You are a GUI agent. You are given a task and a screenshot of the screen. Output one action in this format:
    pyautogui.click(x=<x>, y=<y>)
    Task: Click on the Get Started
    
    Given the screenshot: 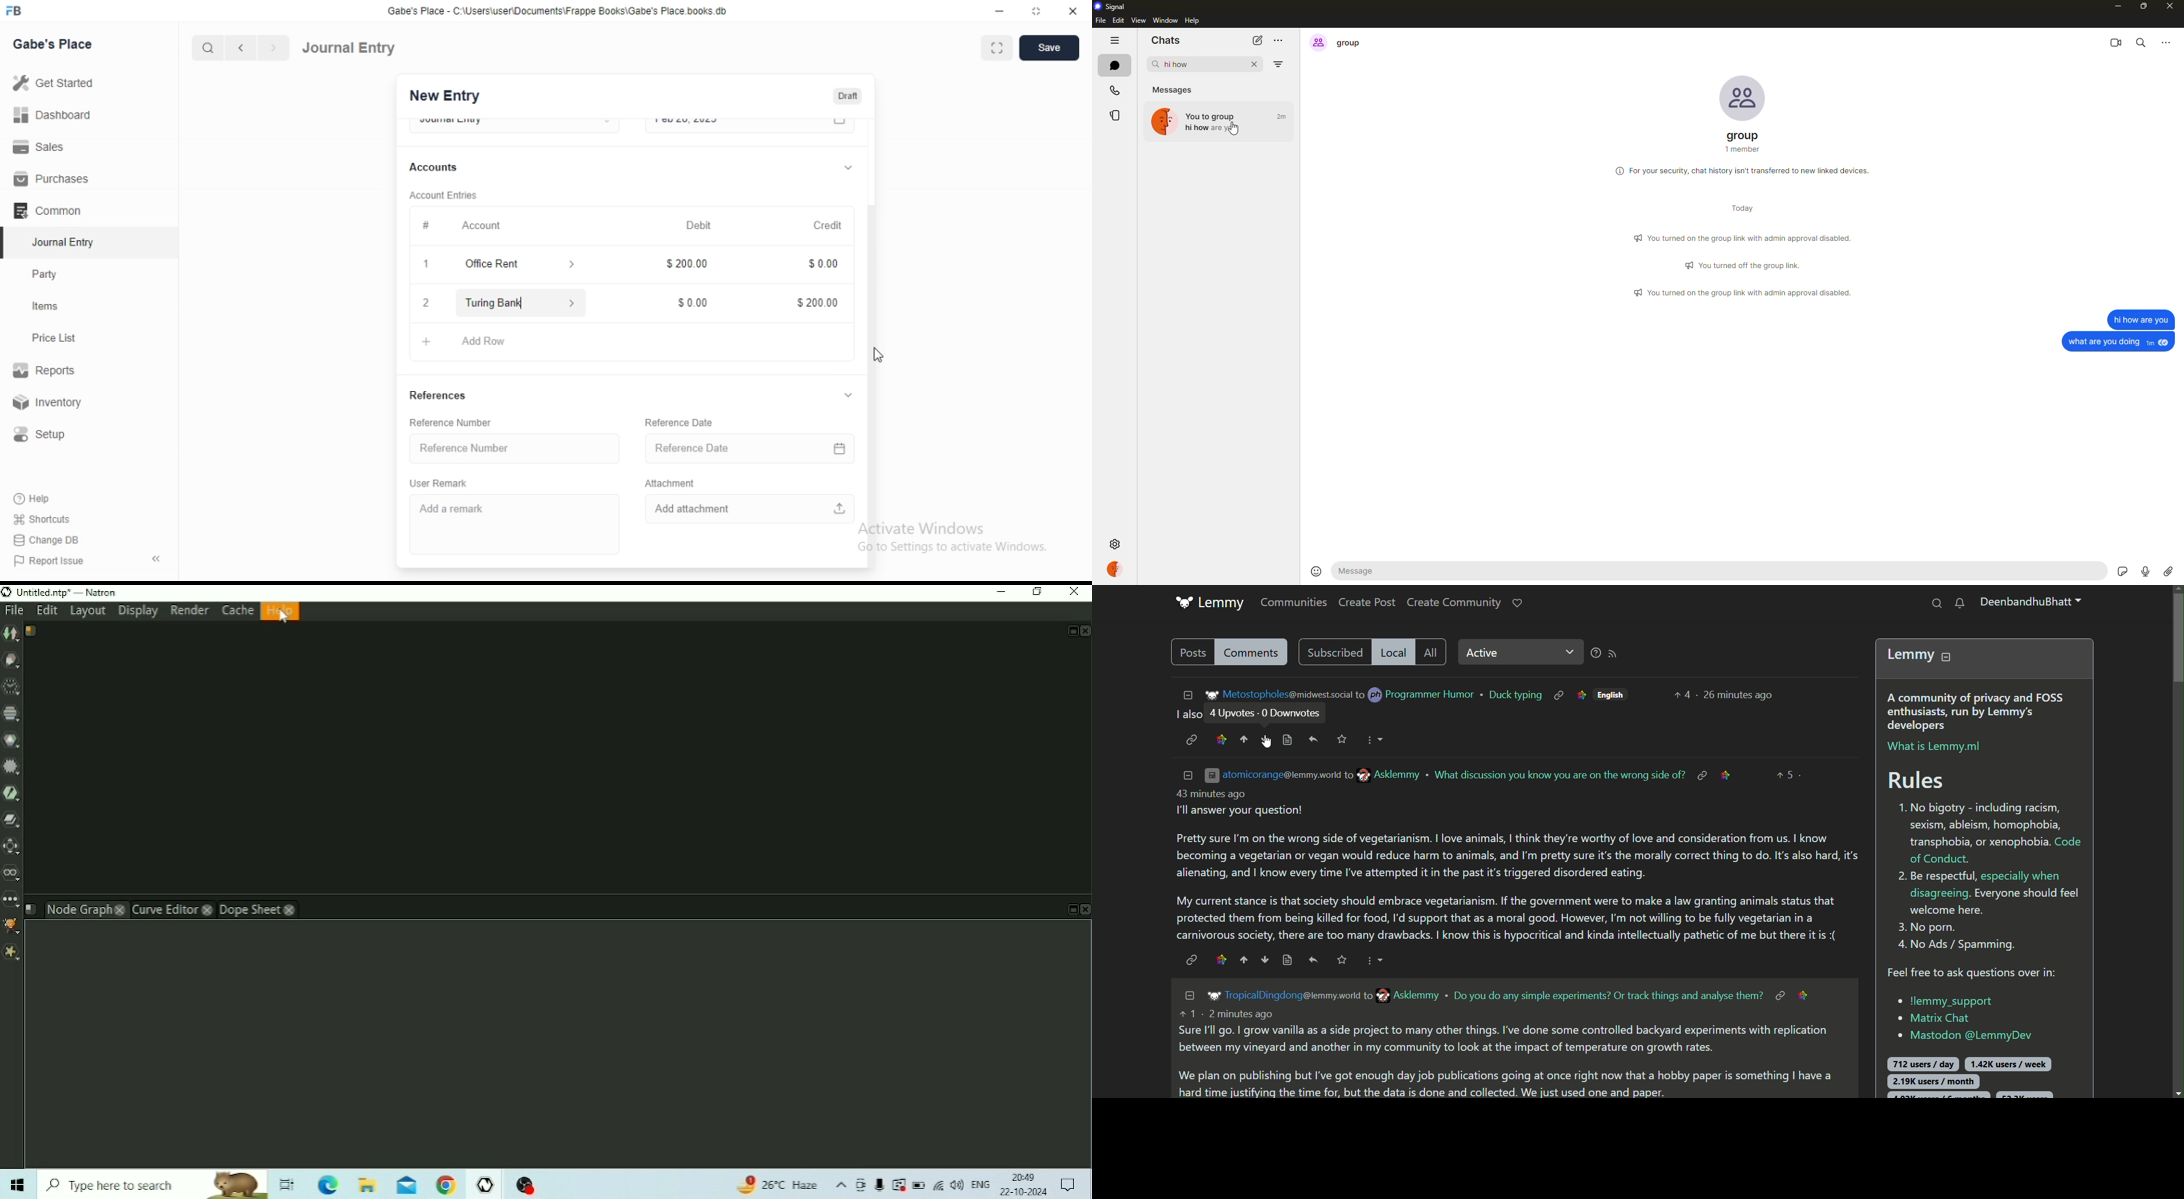 What is the action you would take?
    pyautogui.click(x=52, y=84)
    